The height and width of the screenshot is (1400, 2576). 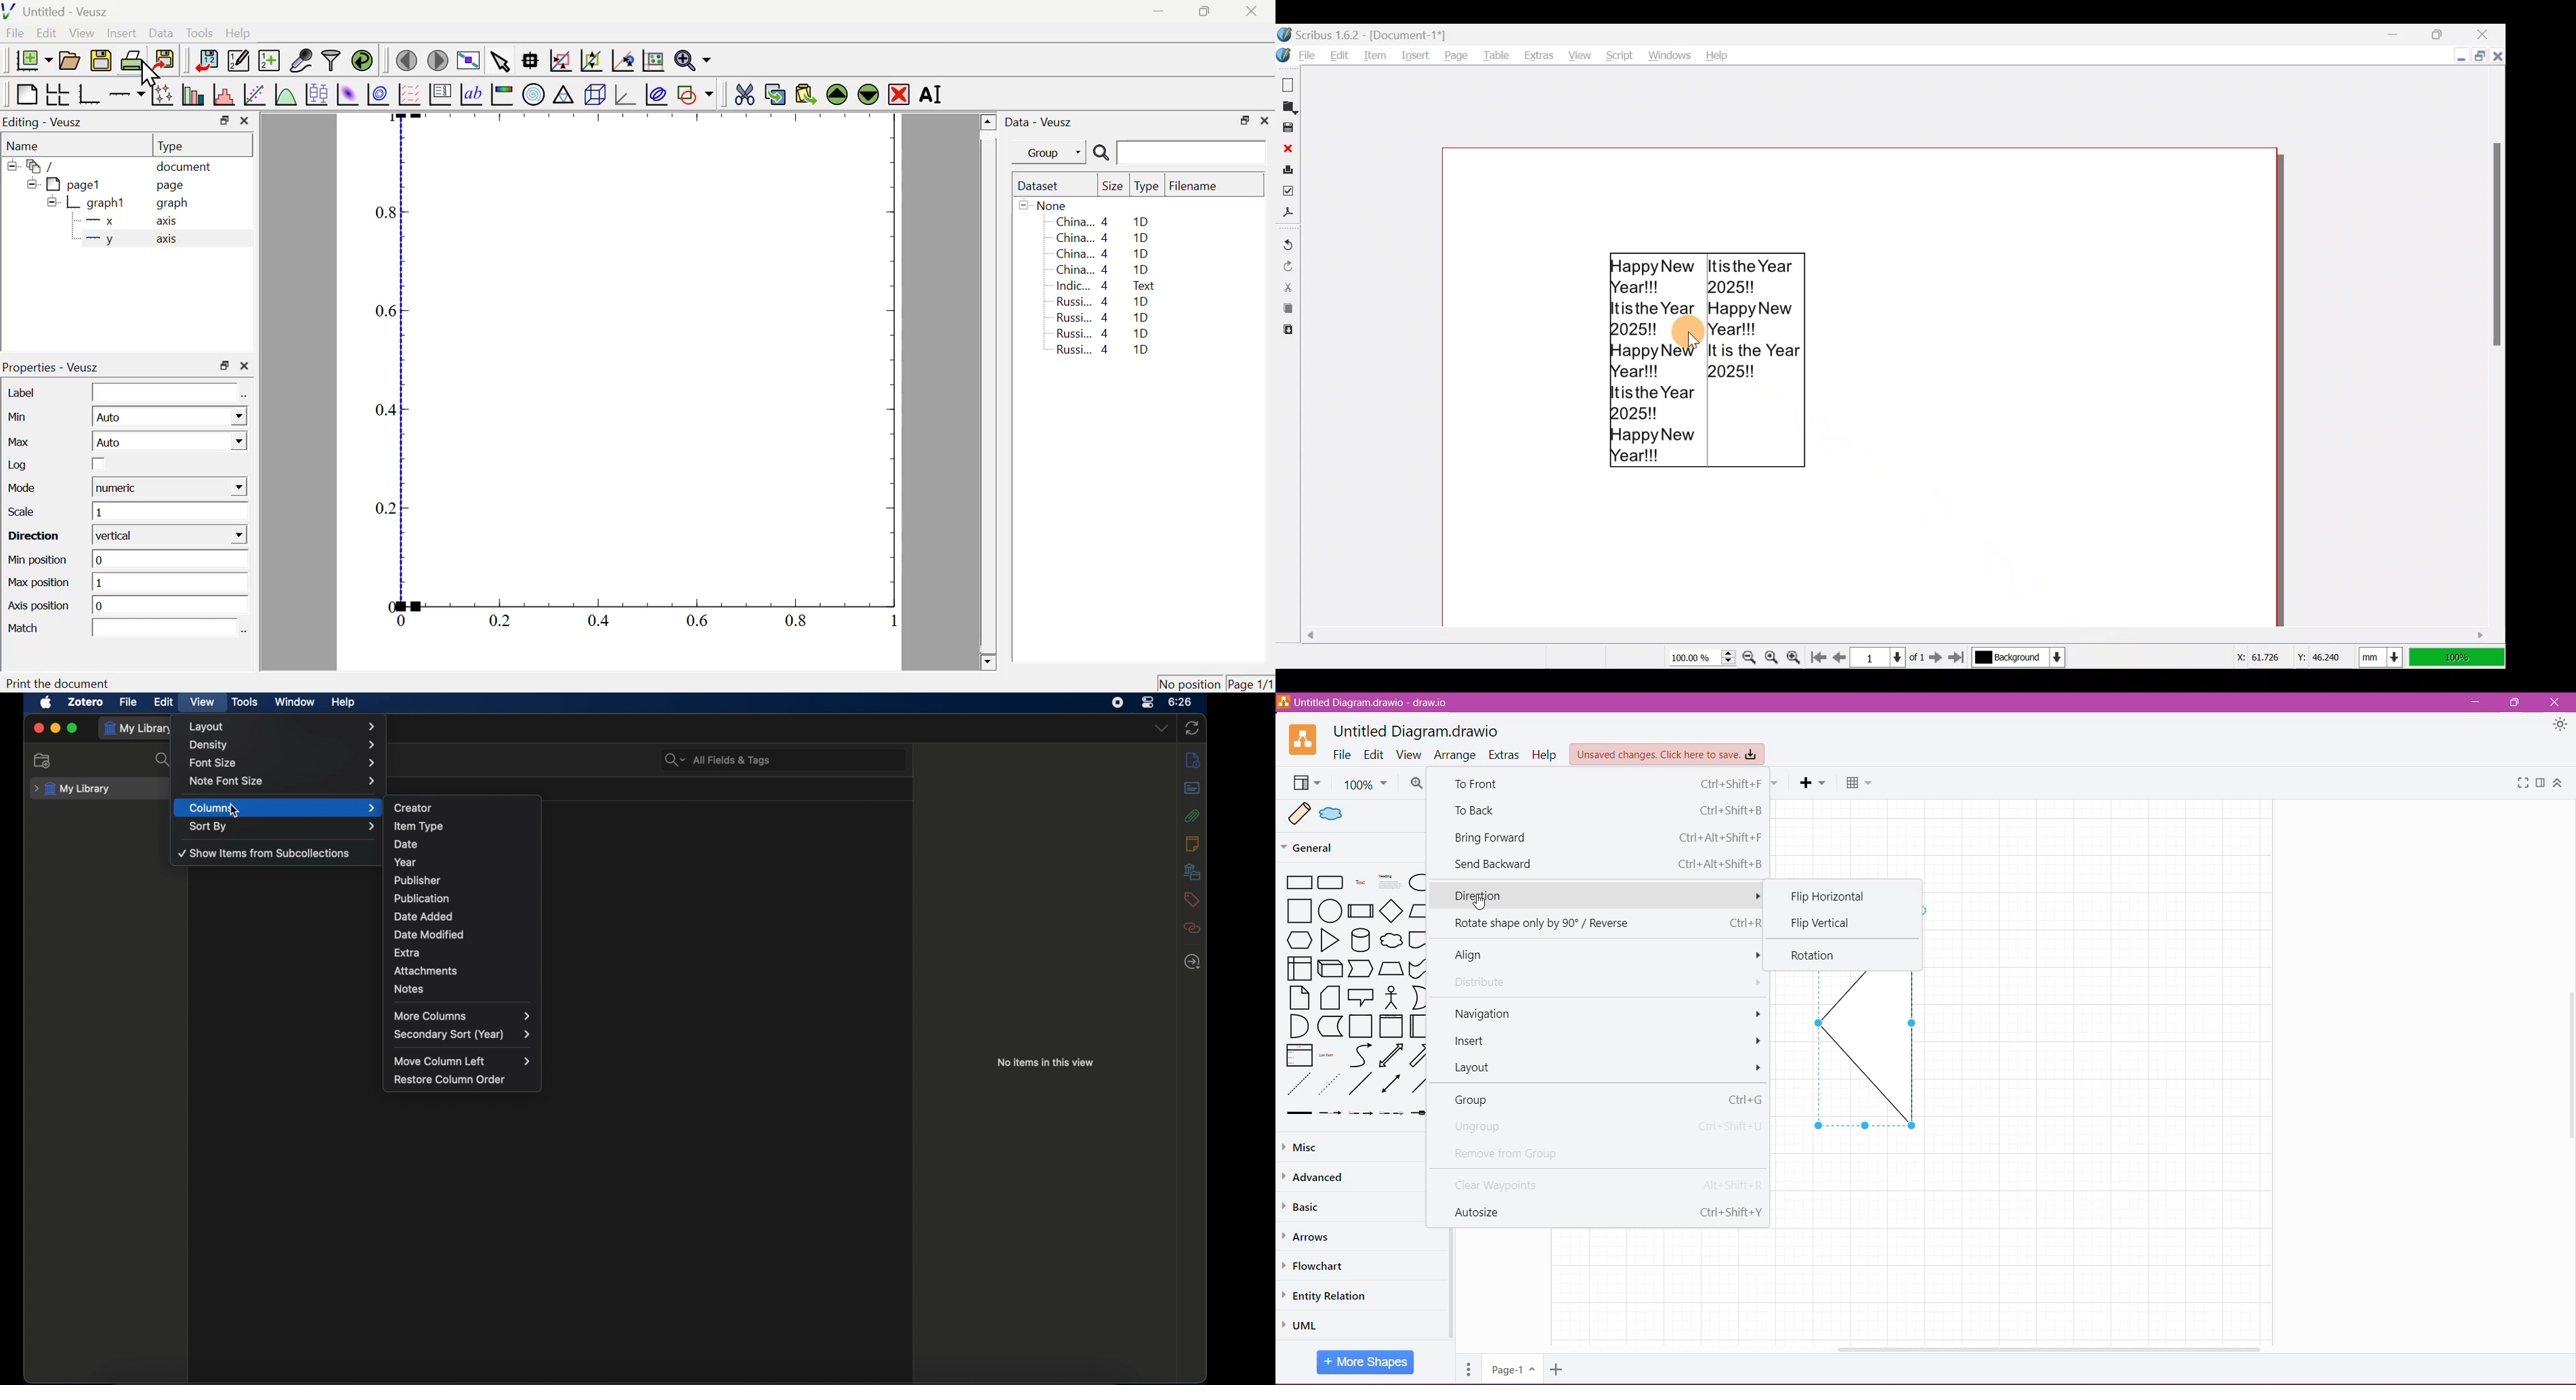 What do you see at coordinates (463, 1061) in the screenshot?
I see `move column left` at bounding box center [463, 1061].